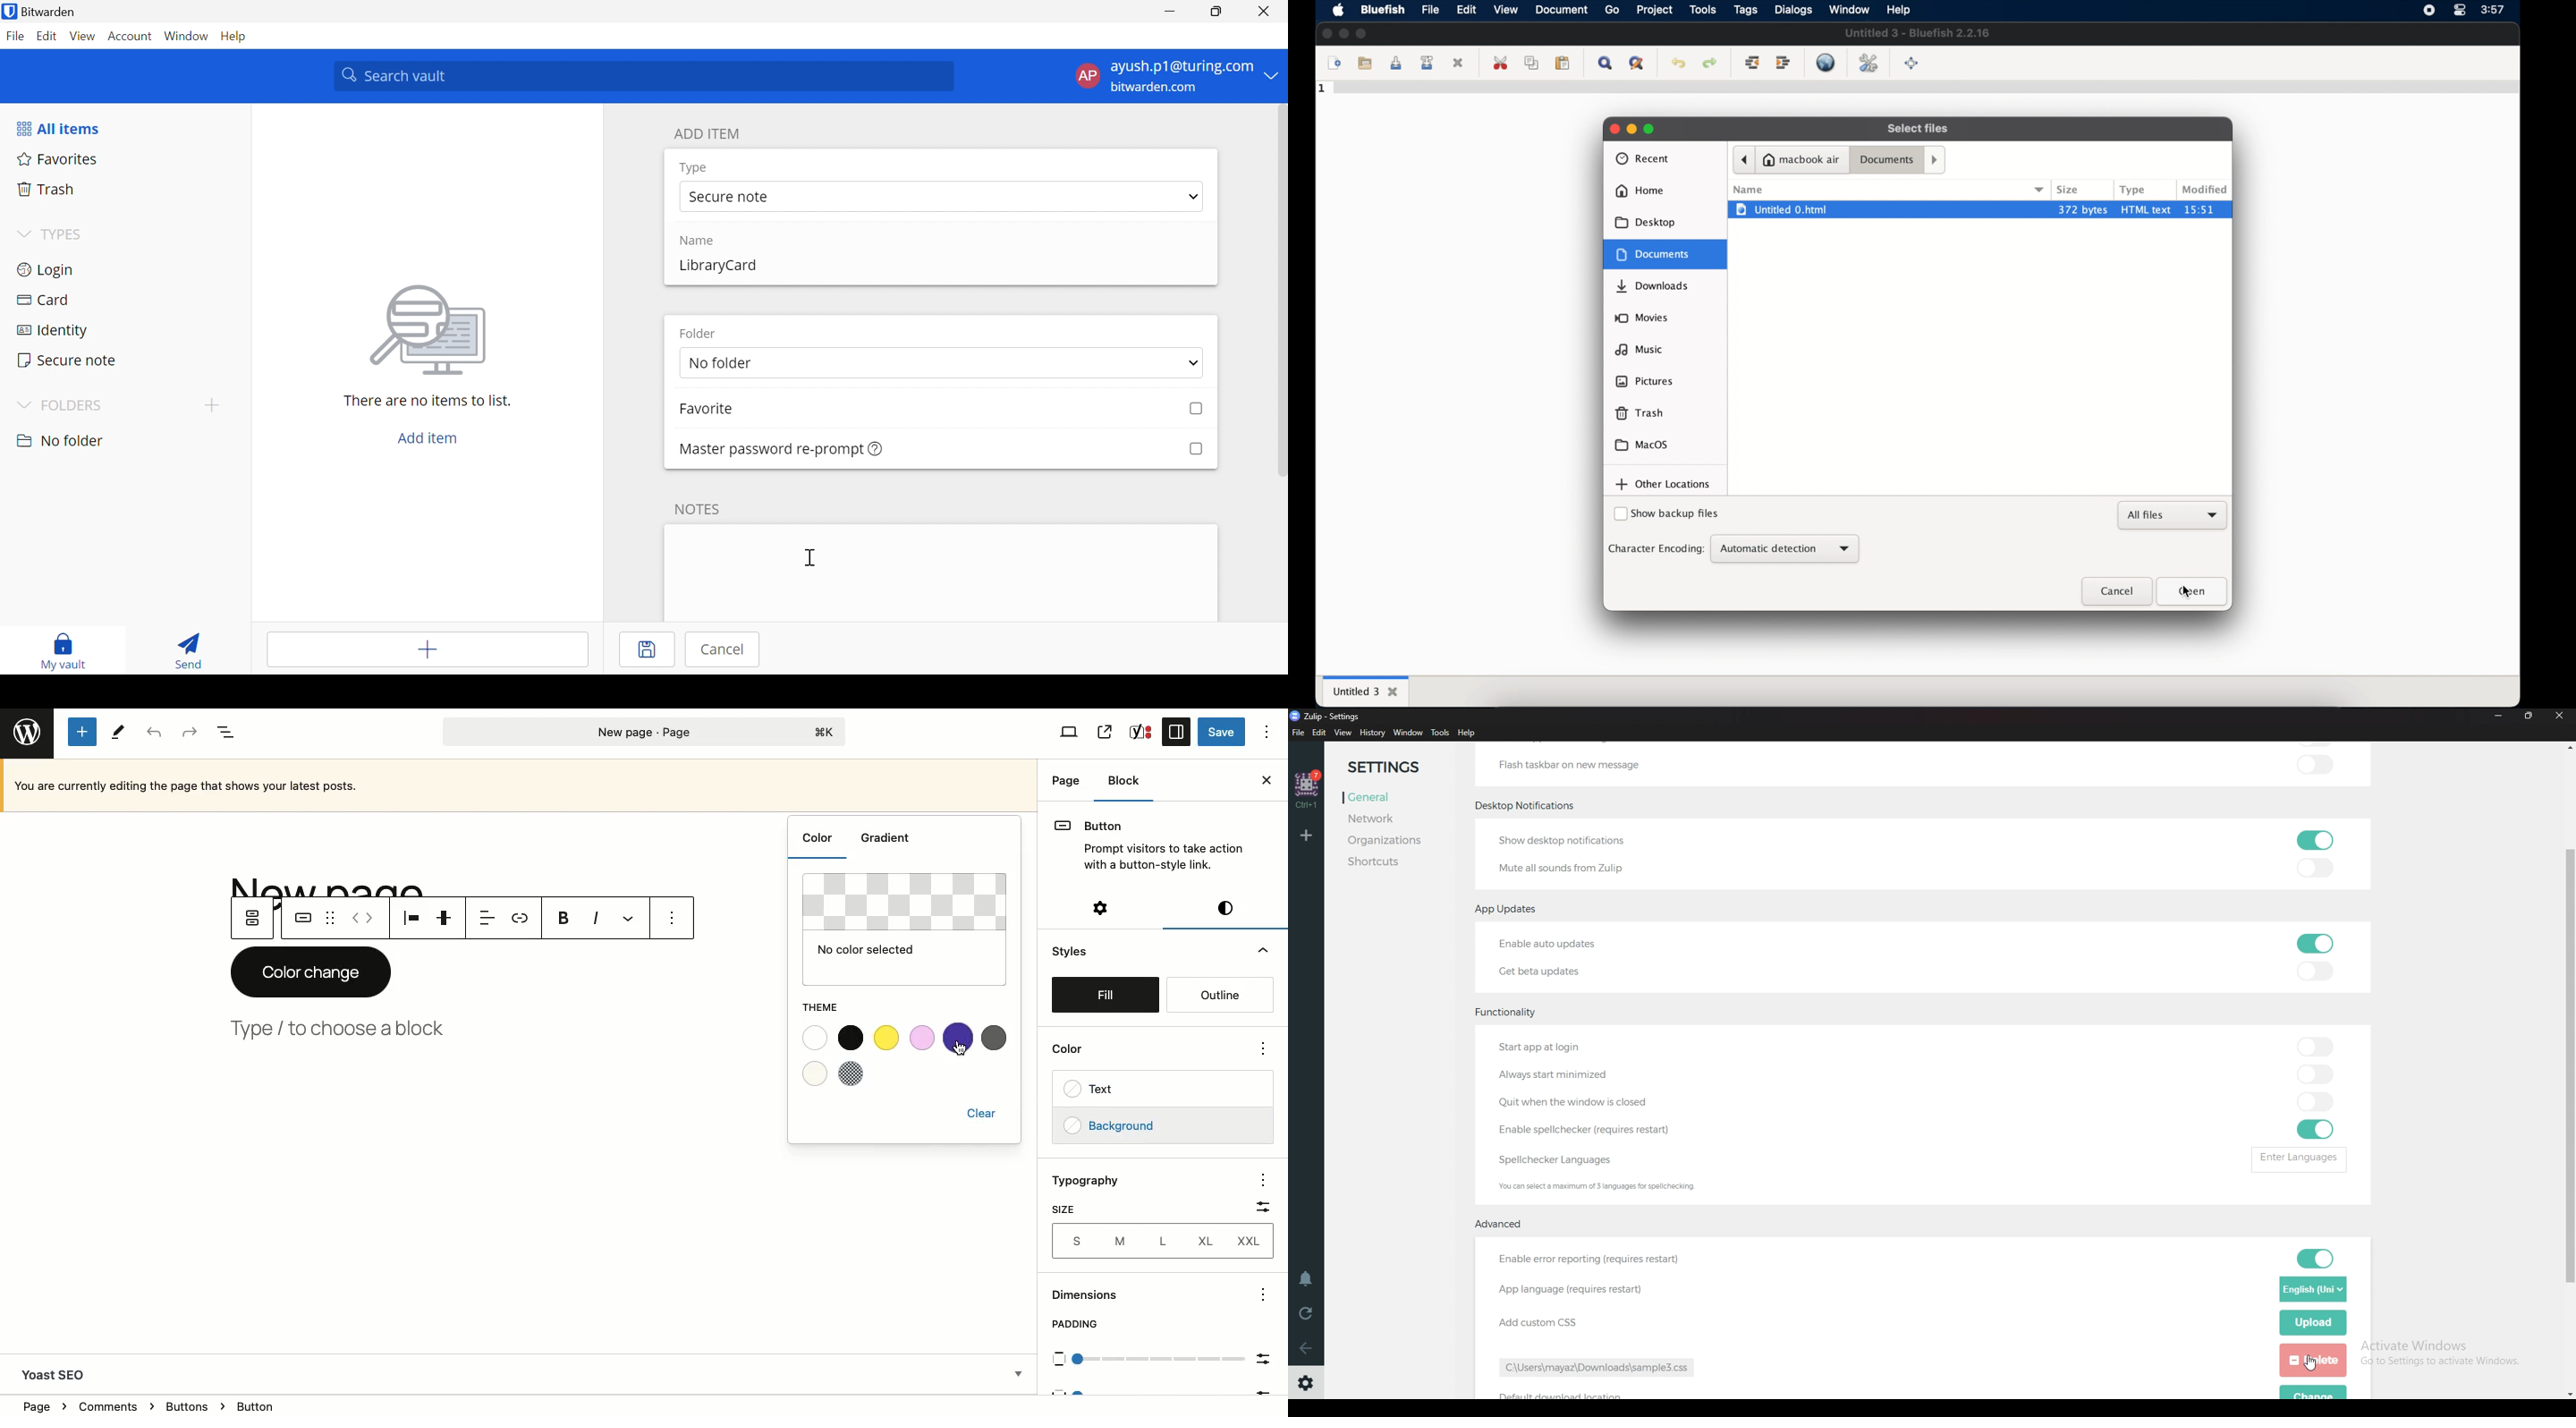 This screenshot has width=2576, height=1428. I want to click on close, so click(1326, 33).